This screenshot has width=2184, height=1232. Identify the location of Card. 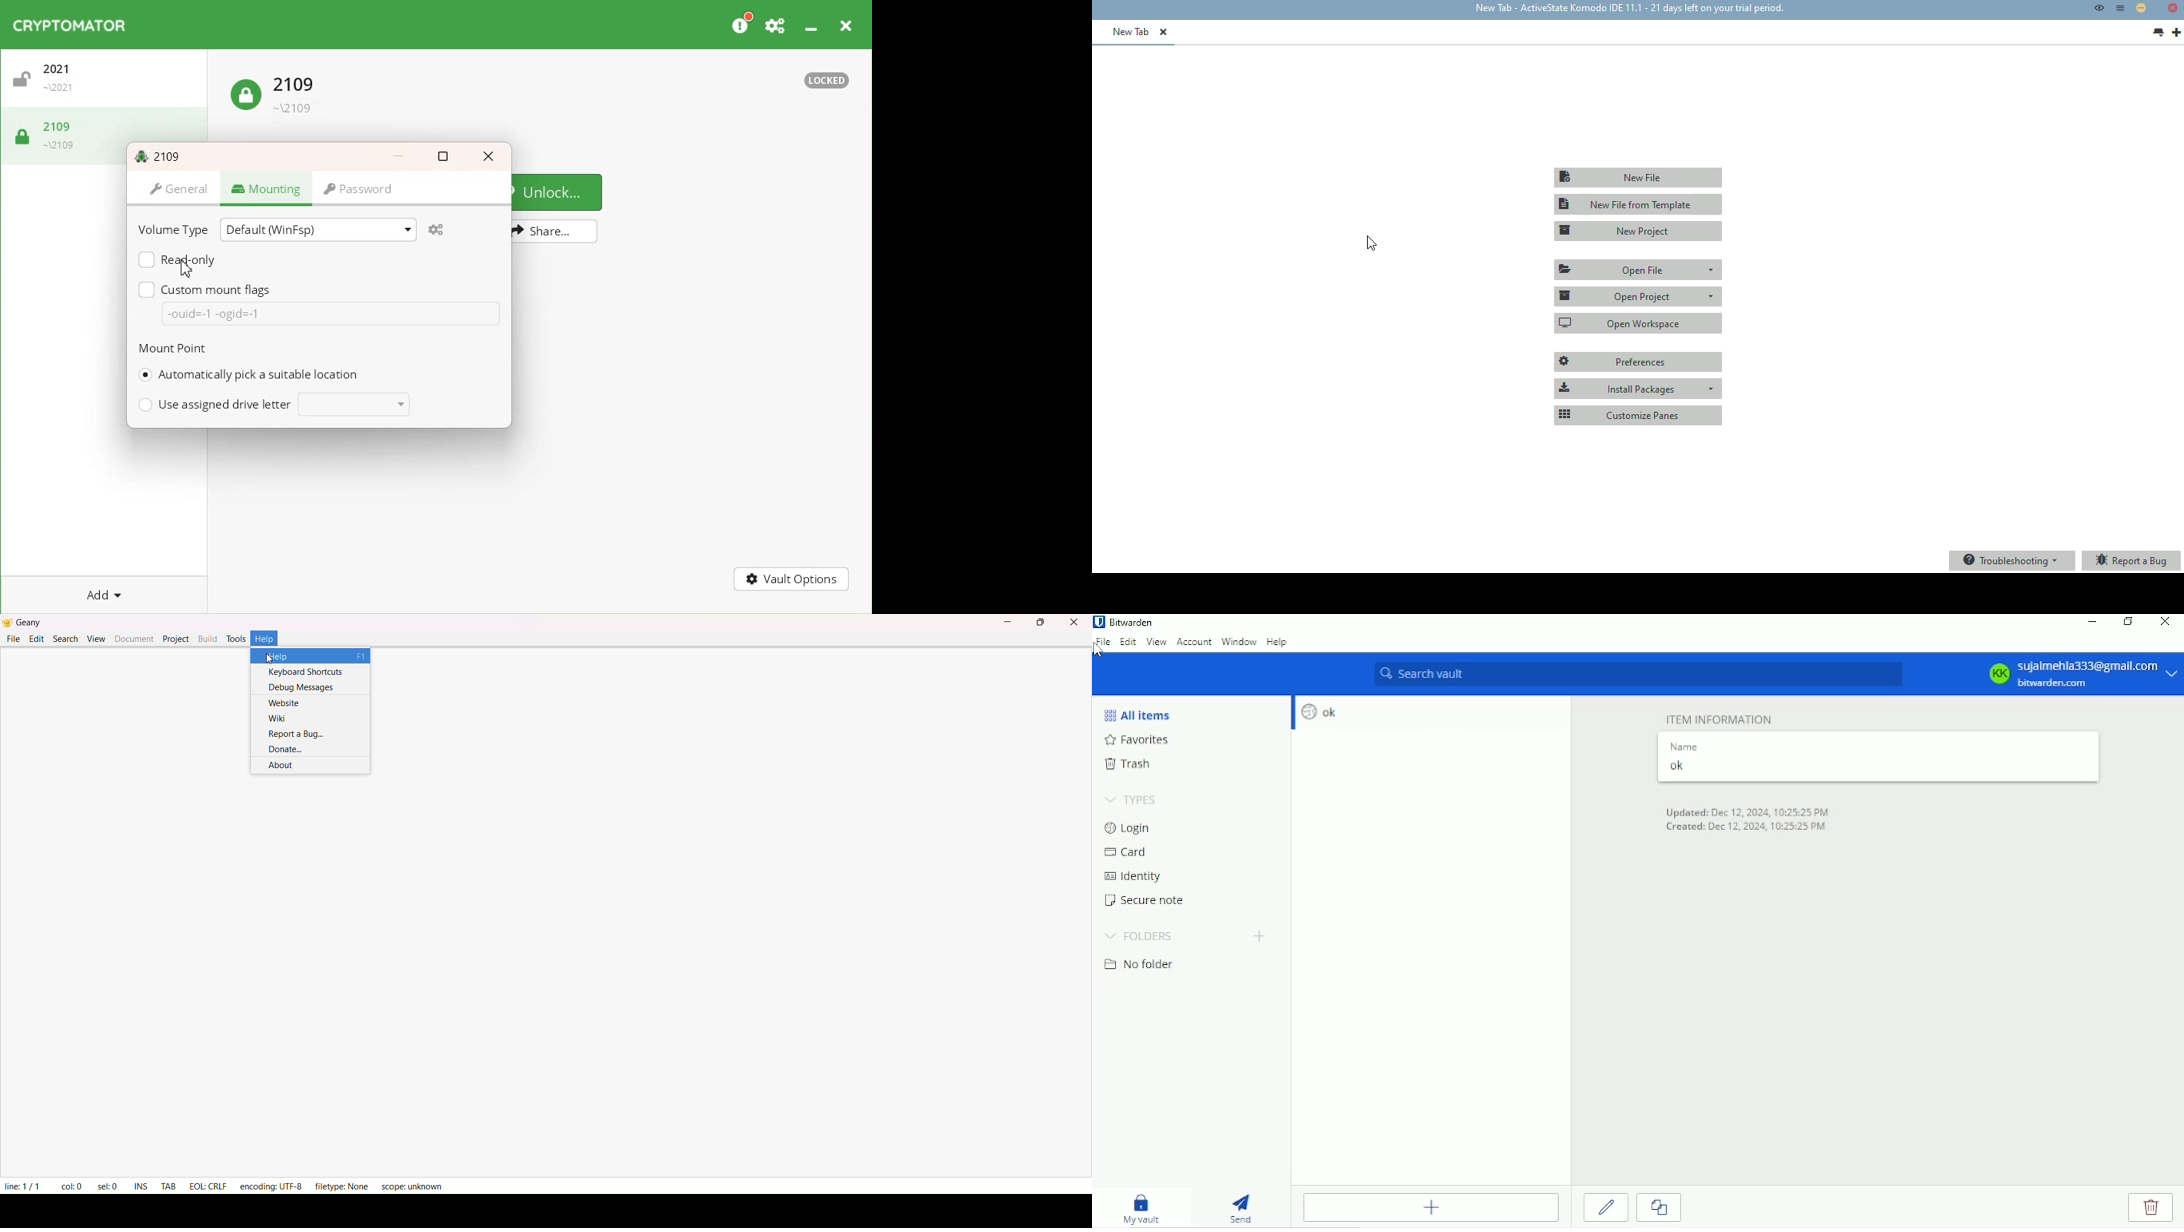
(1130, 854).